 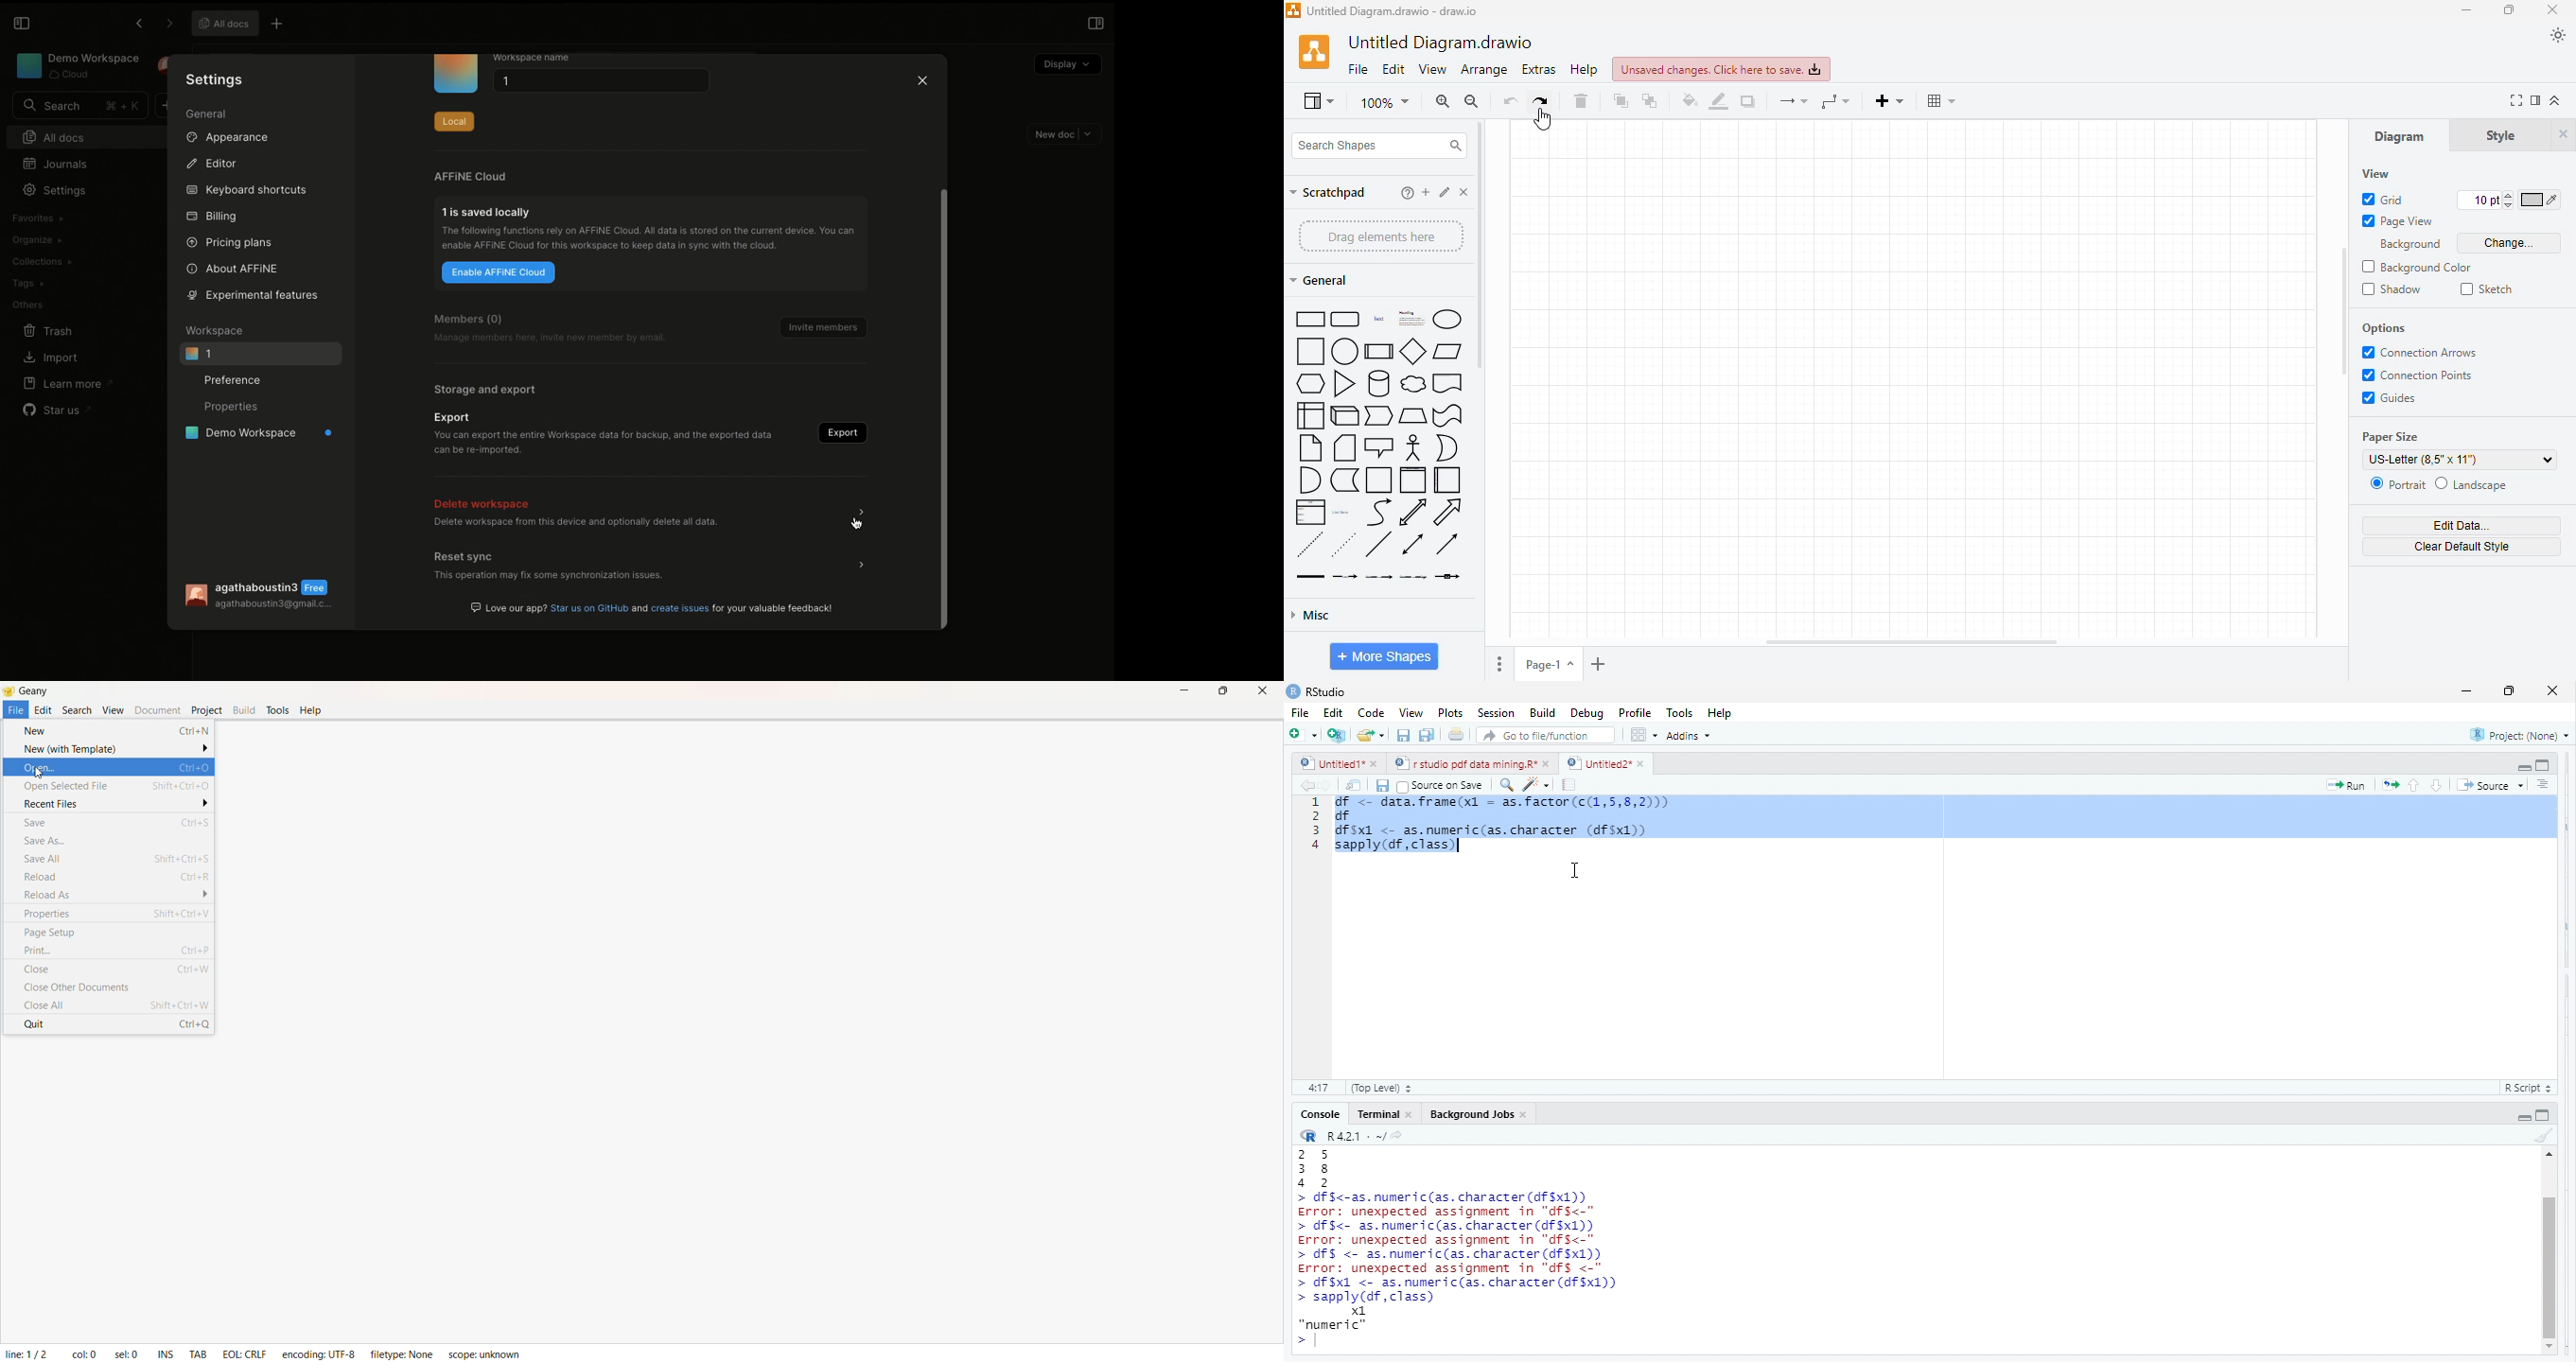 What do you see at coordinates (2410, 244) in the screenshot?
I see `background` at bounding box center [2410, 244].